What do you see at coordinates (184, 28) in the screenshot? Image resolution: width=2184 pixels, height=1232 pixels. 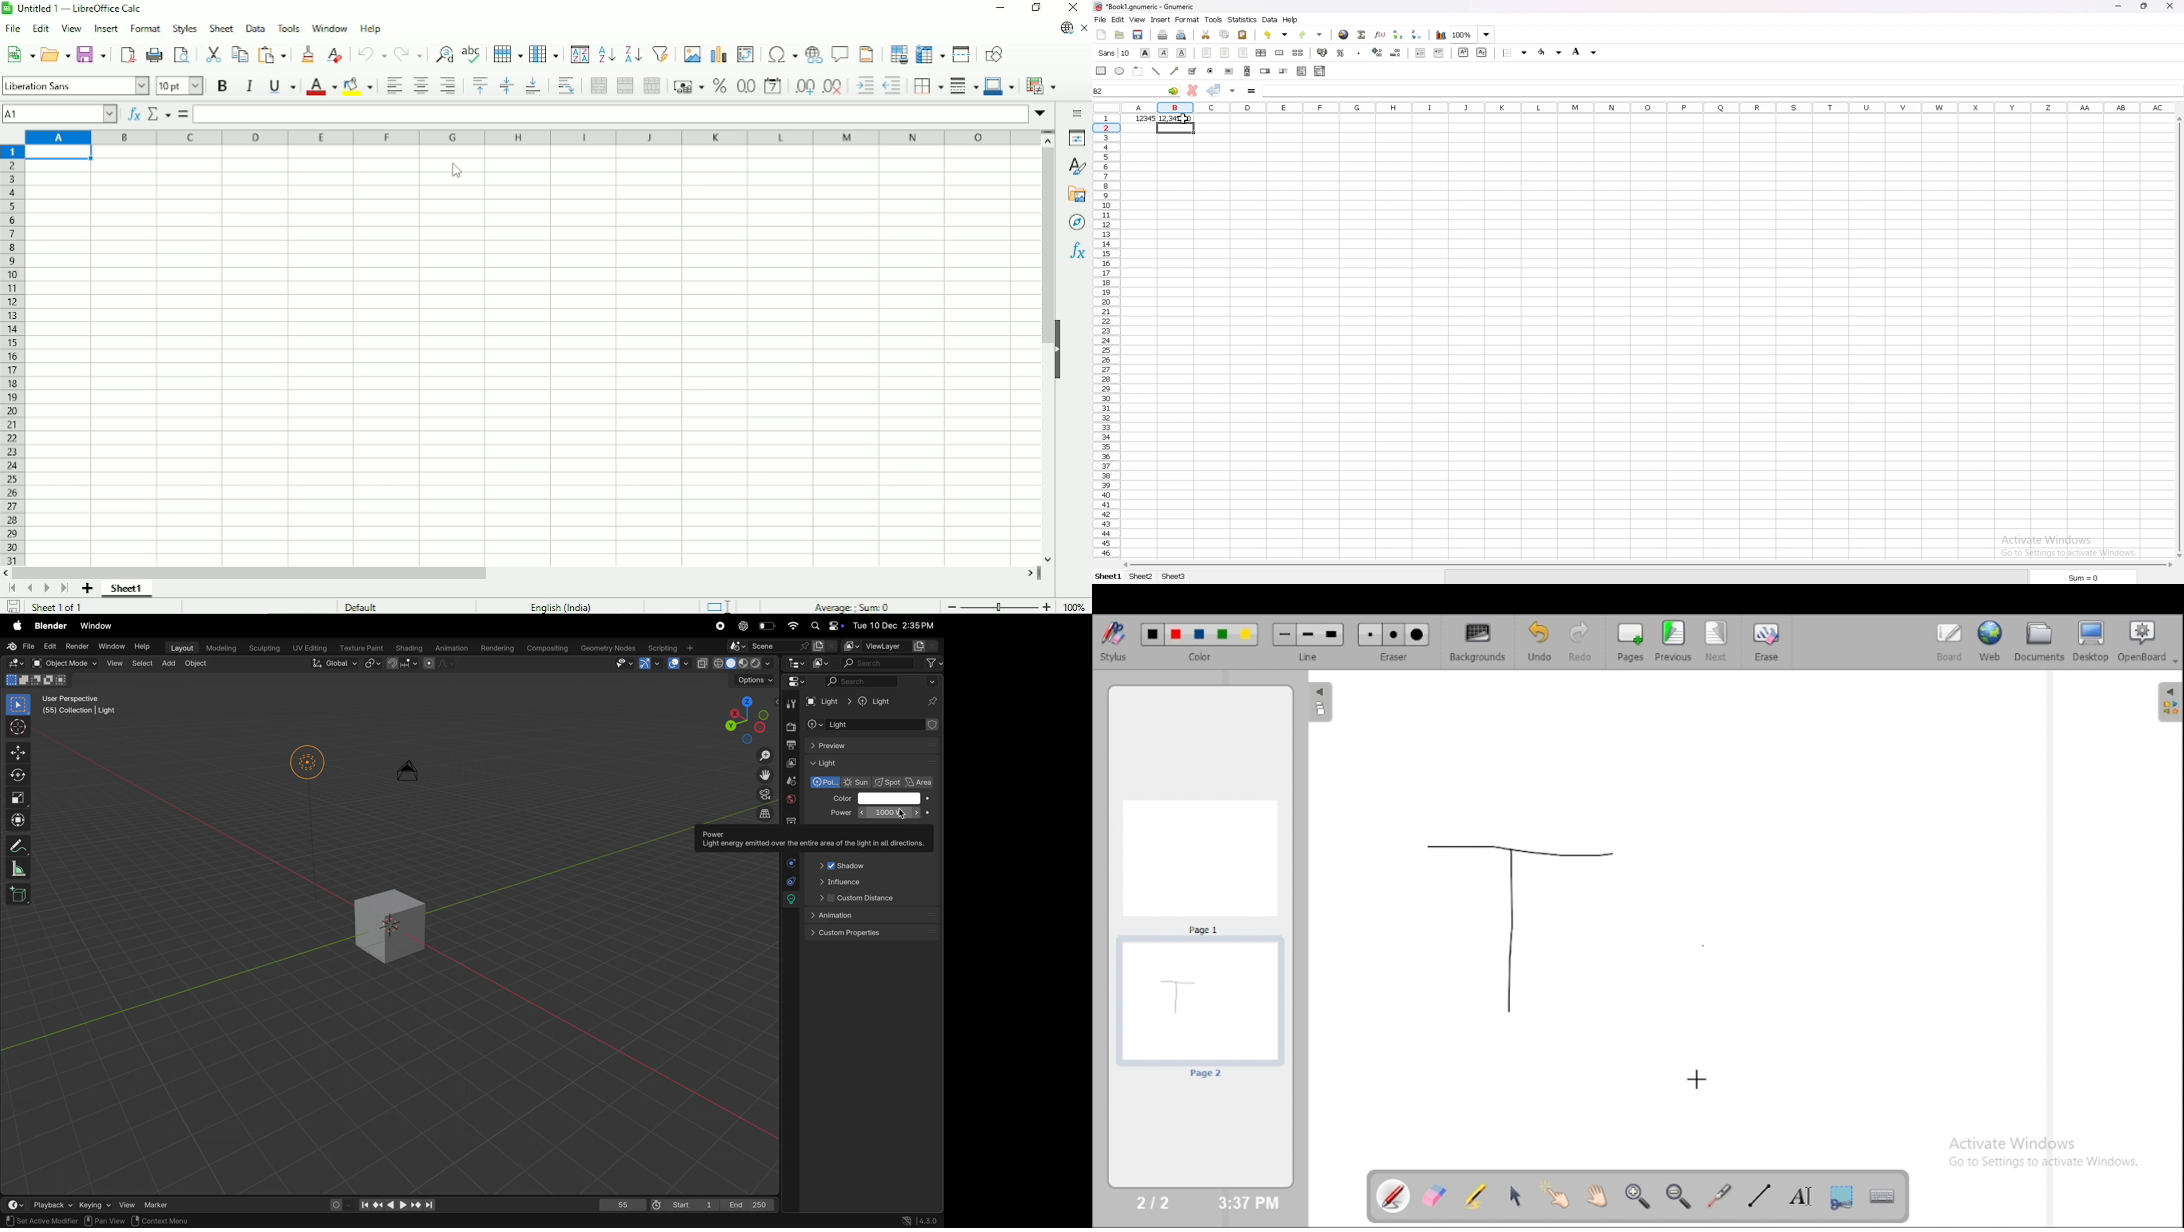 I see `Styles` at bounding box center [184, 28].